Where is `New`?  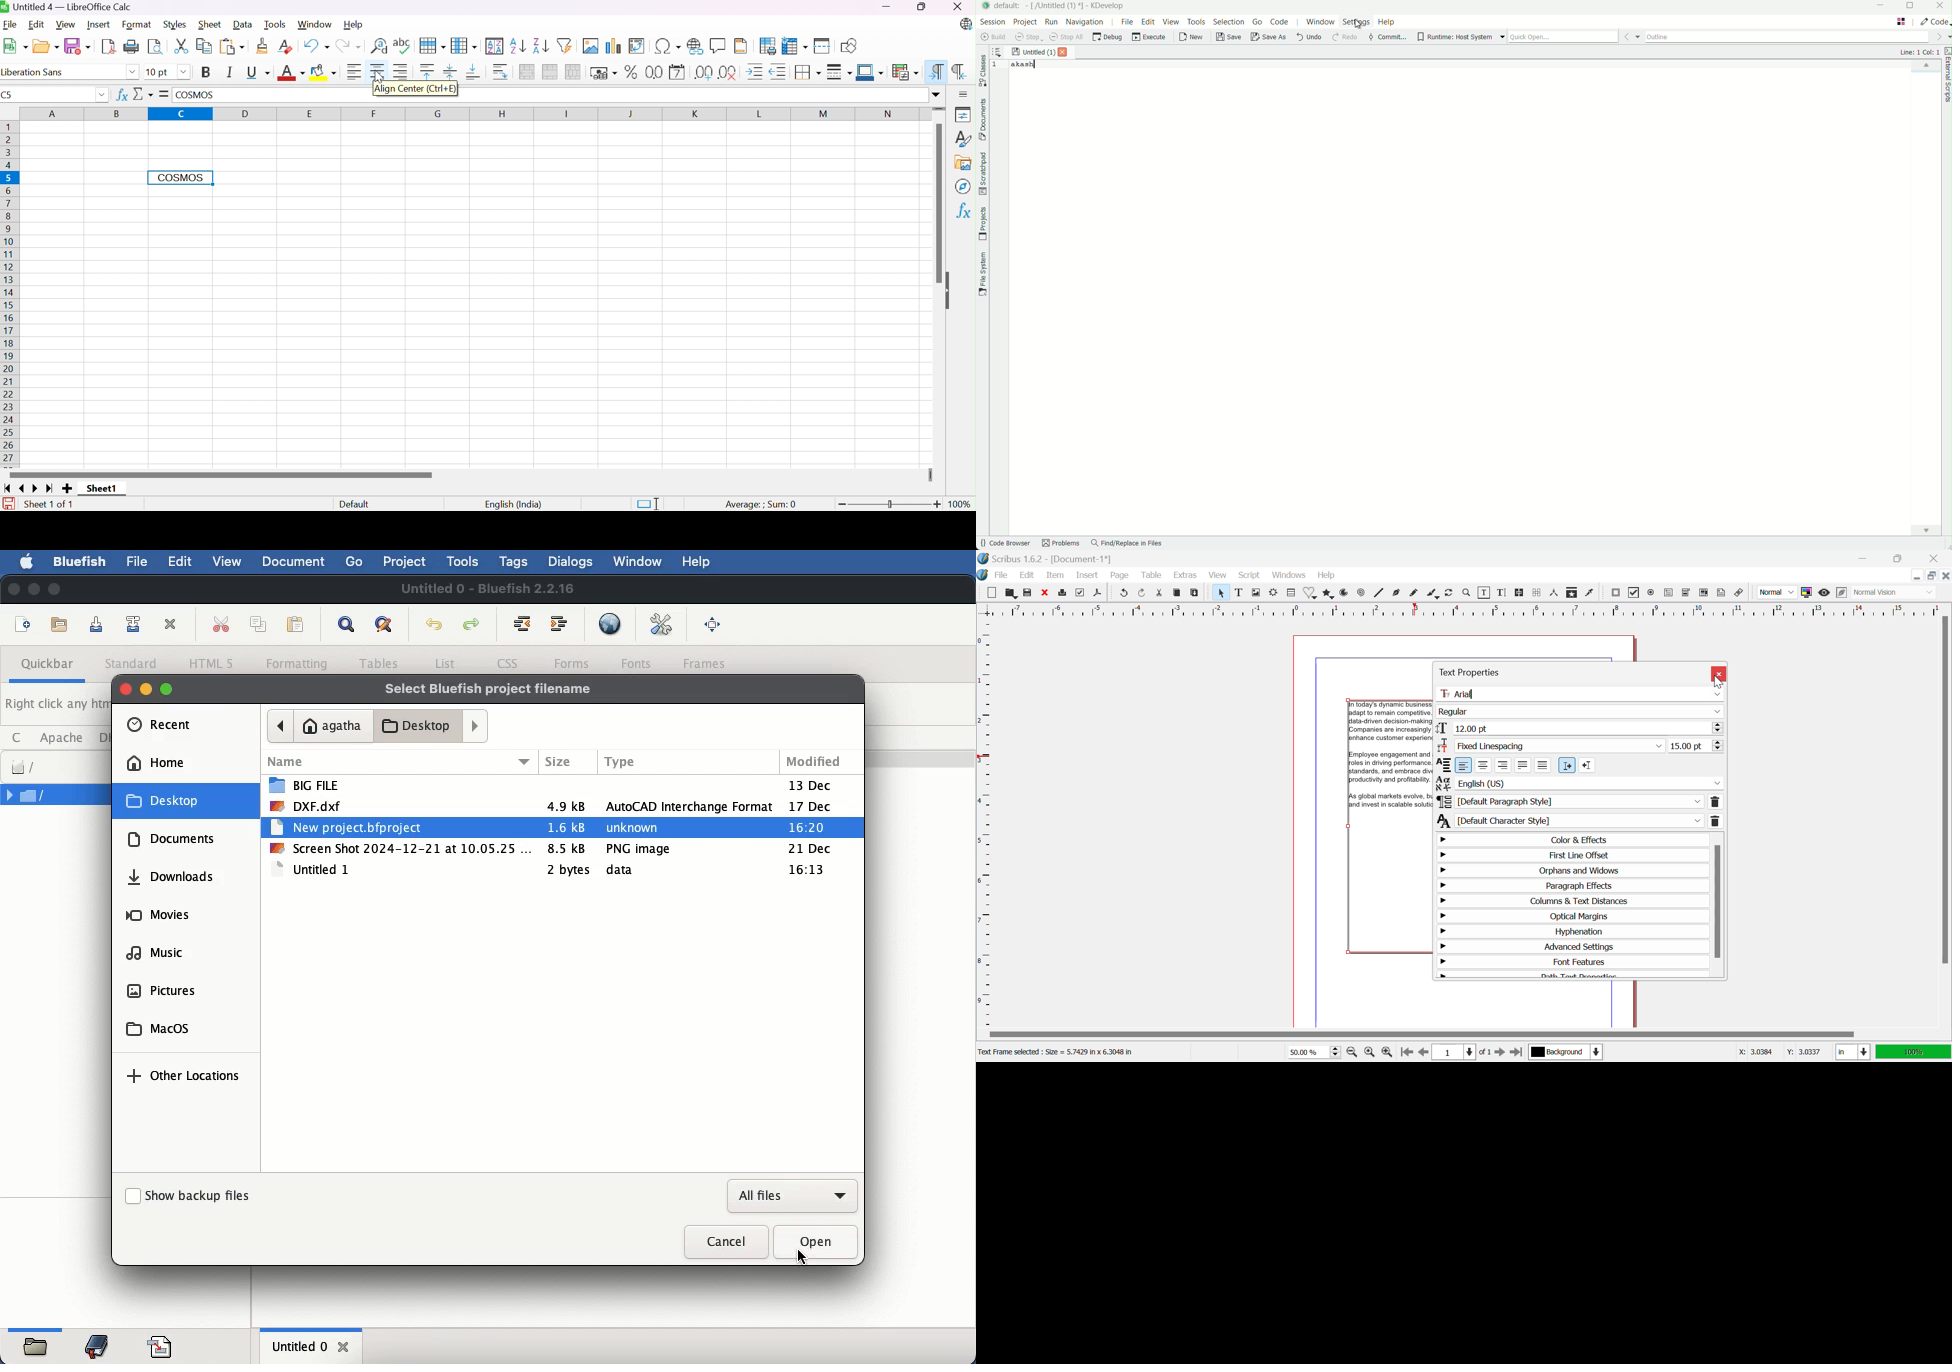
New is located at coordinates (991, 591).